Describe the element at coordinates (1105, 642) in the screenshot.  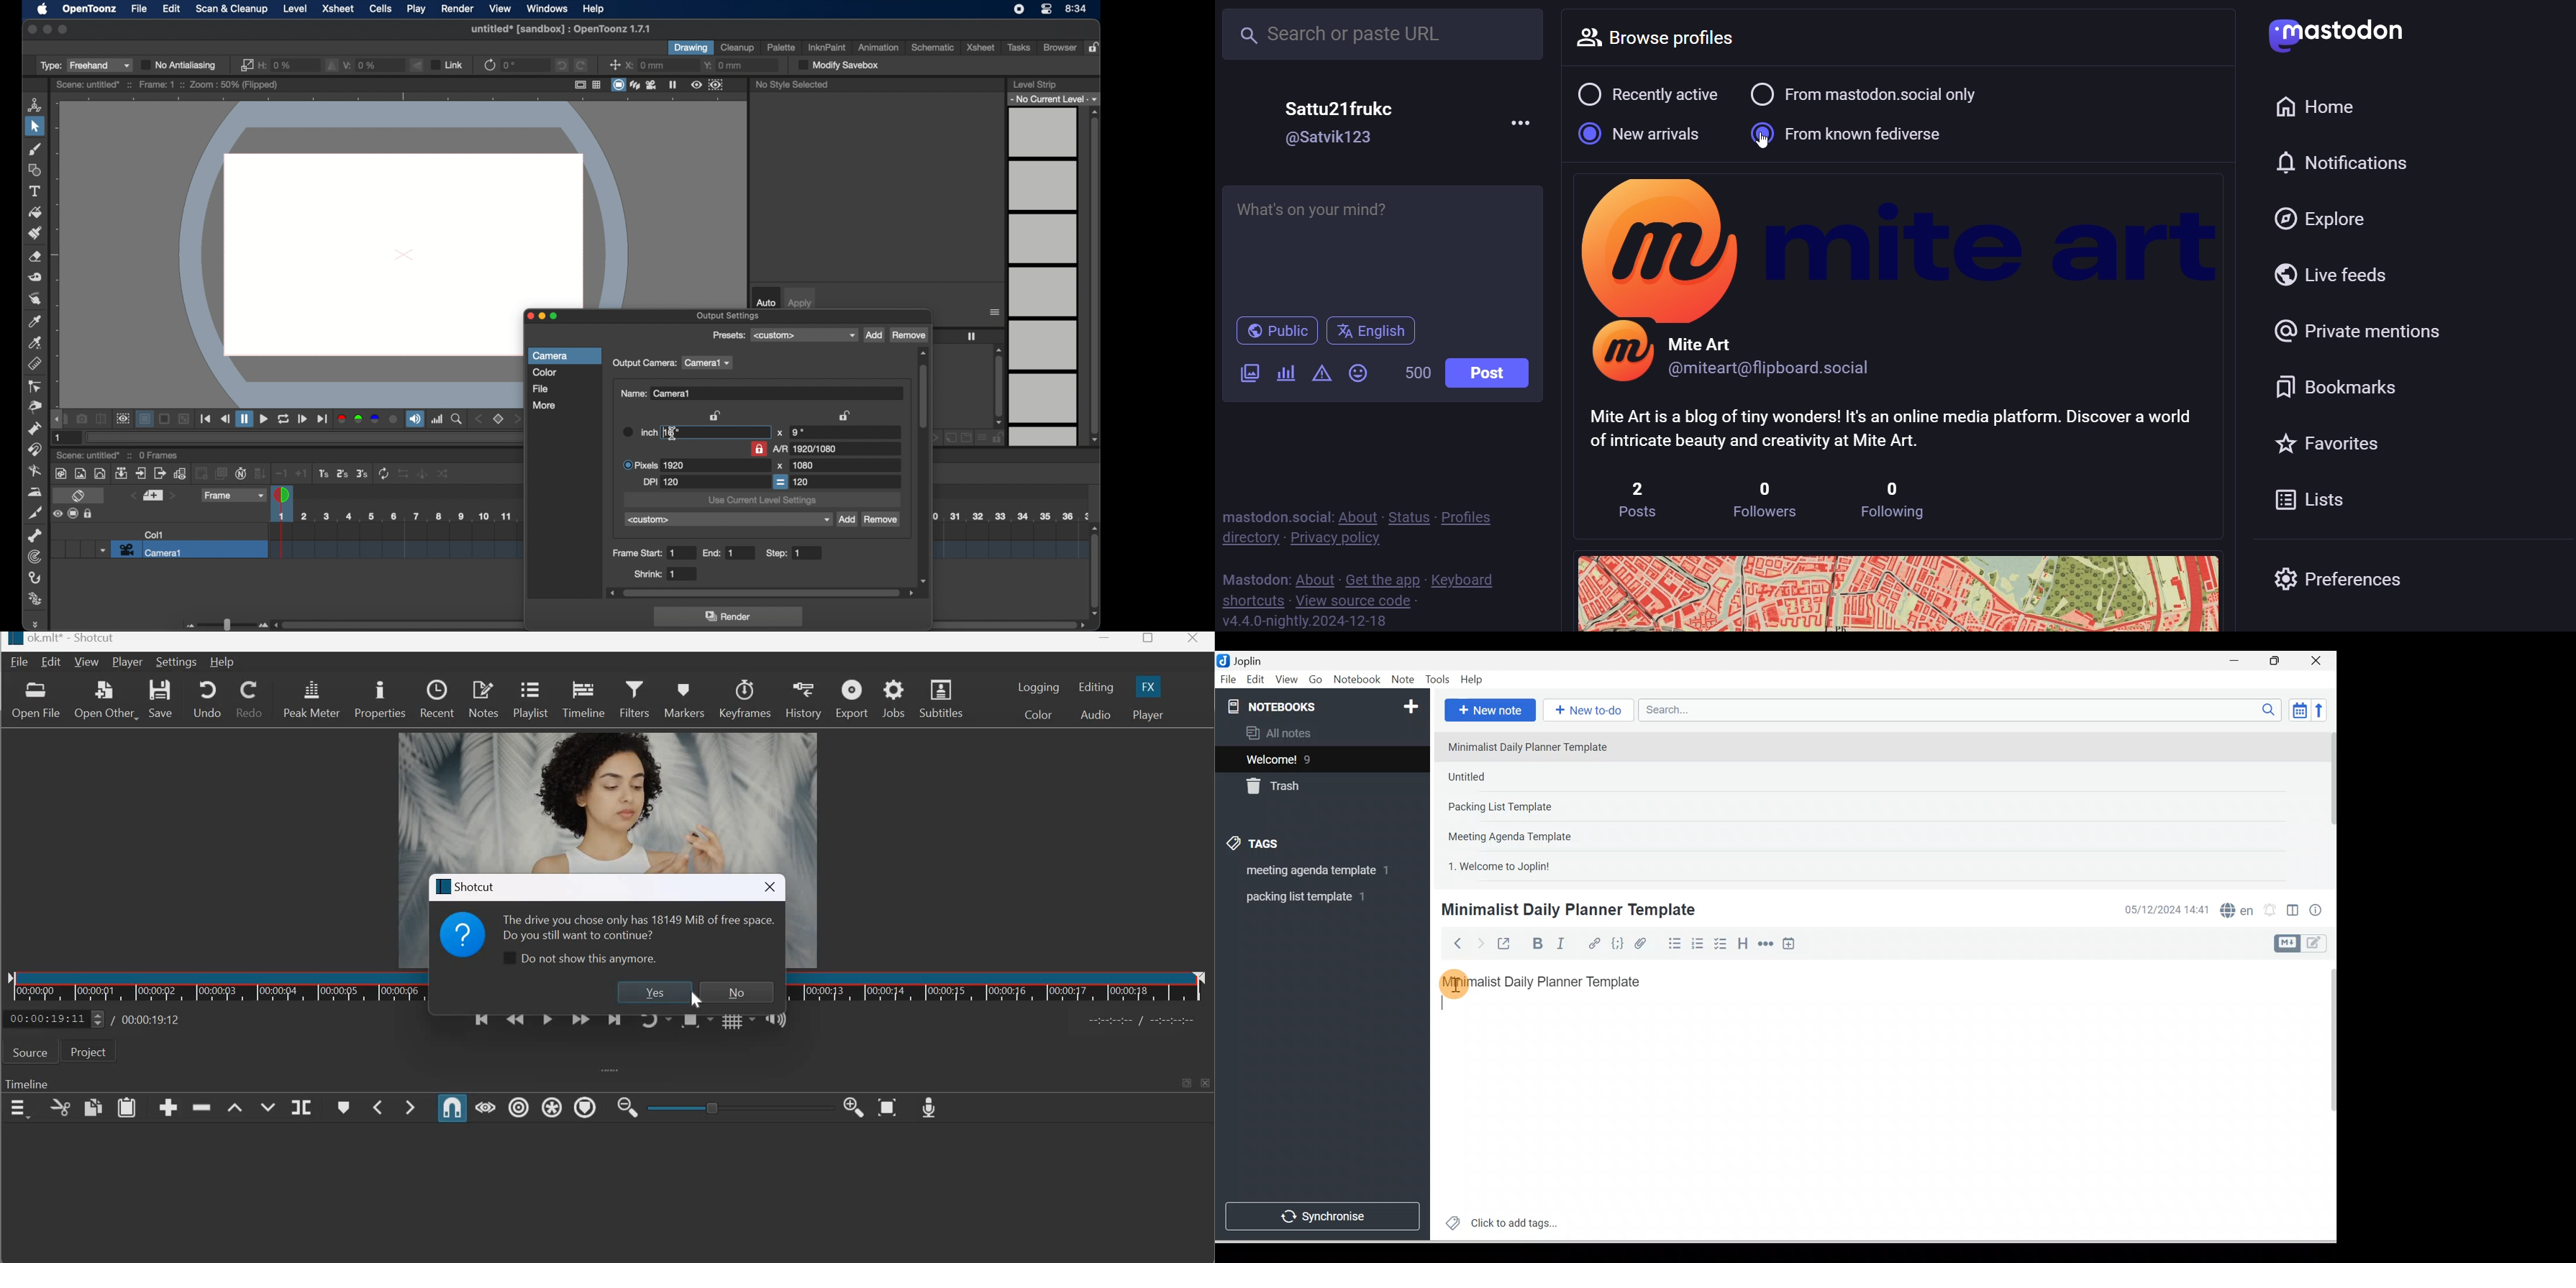
I see `Minimize` at that location.